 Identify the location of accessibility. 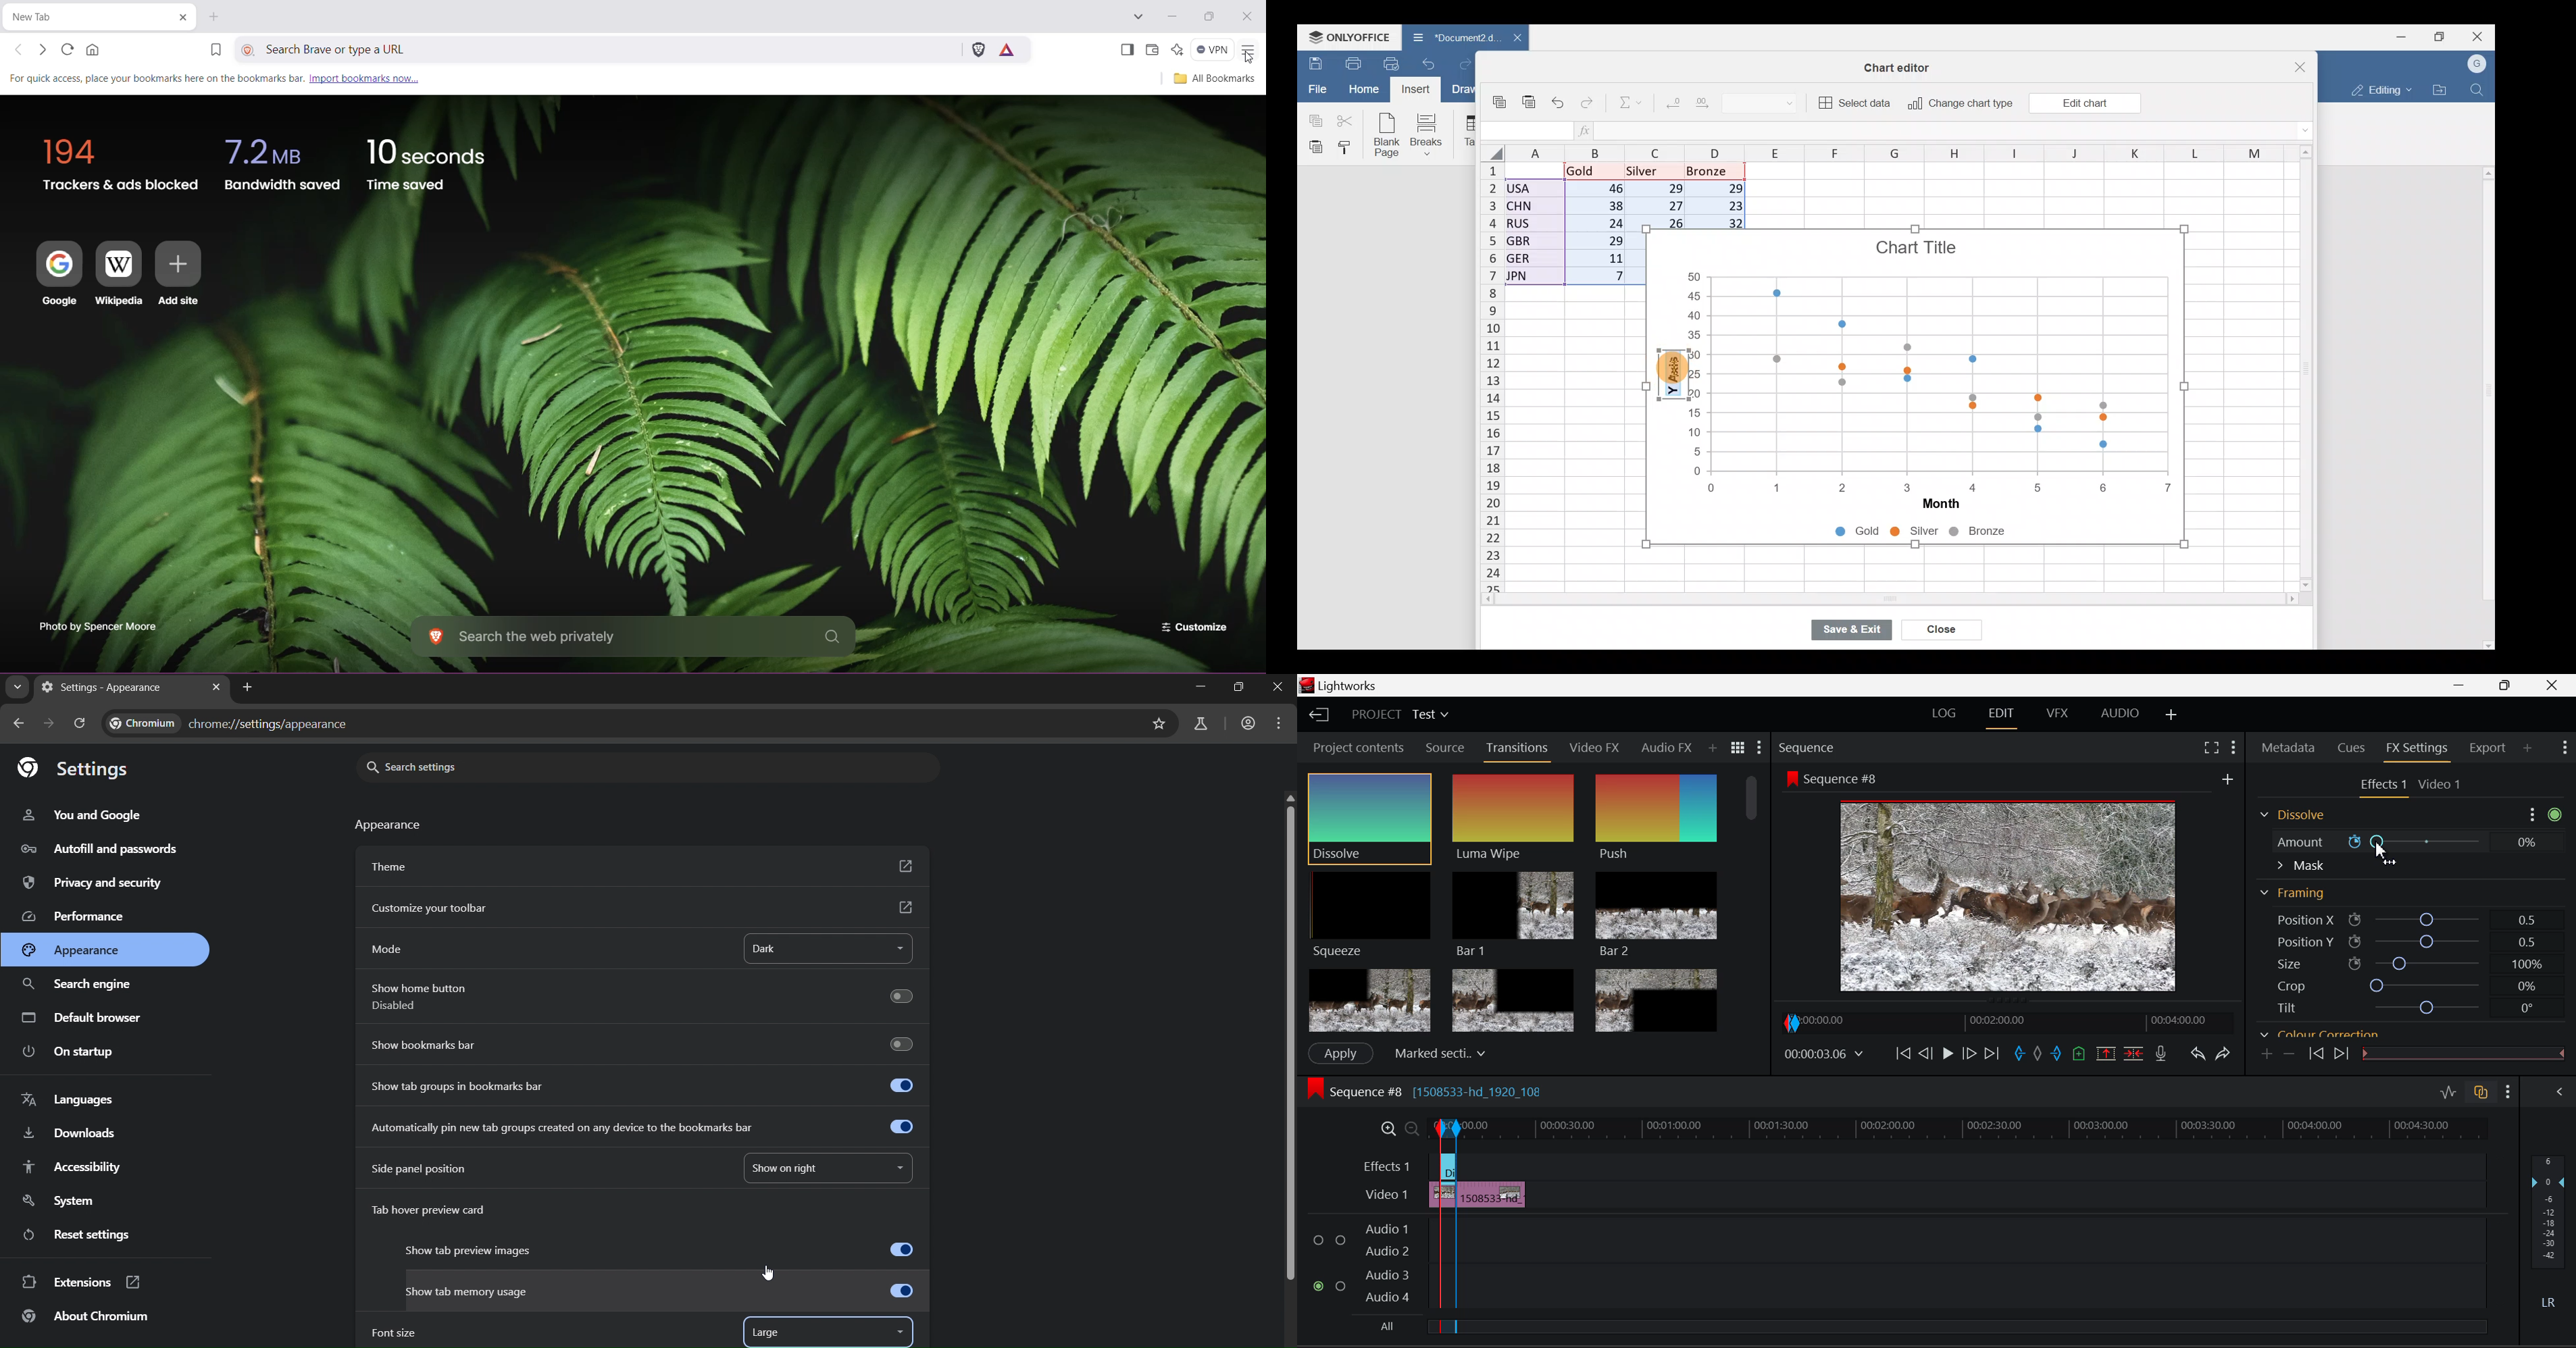
(86, 1170).